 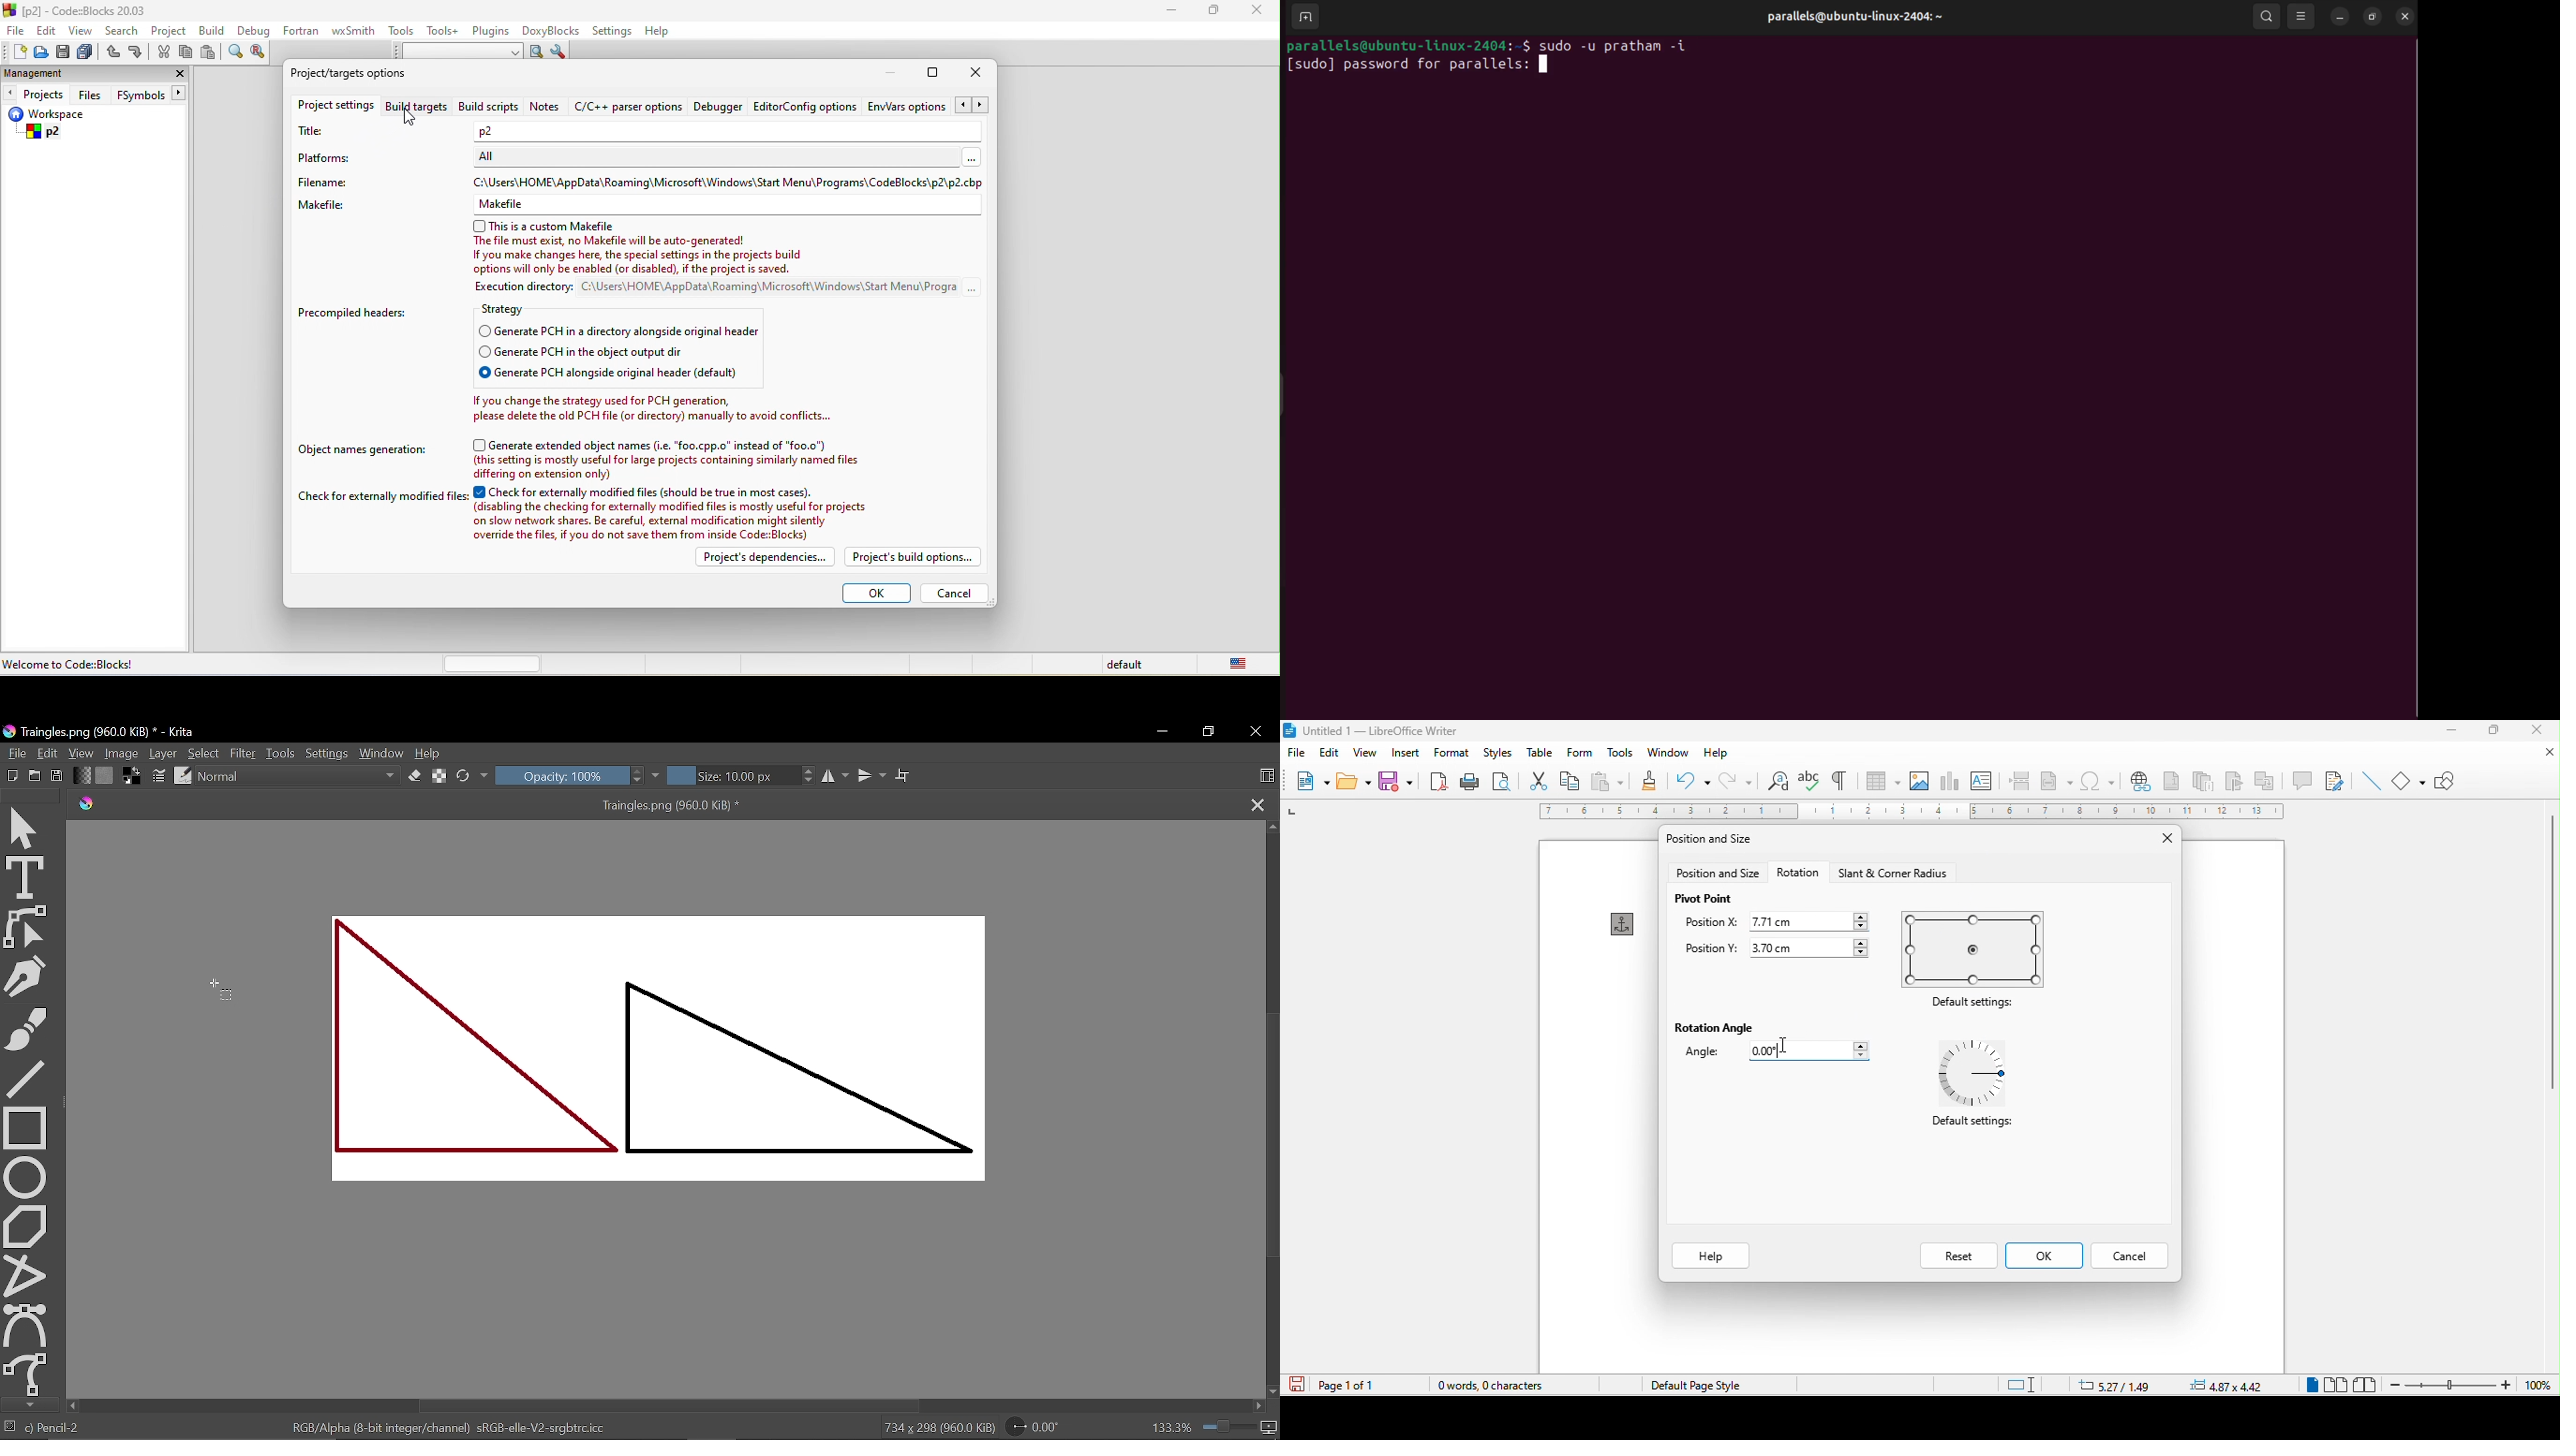 What do you see at coordinates (614, 30) in the screenshot?
I see `settings` at bounding box center [614, 30].